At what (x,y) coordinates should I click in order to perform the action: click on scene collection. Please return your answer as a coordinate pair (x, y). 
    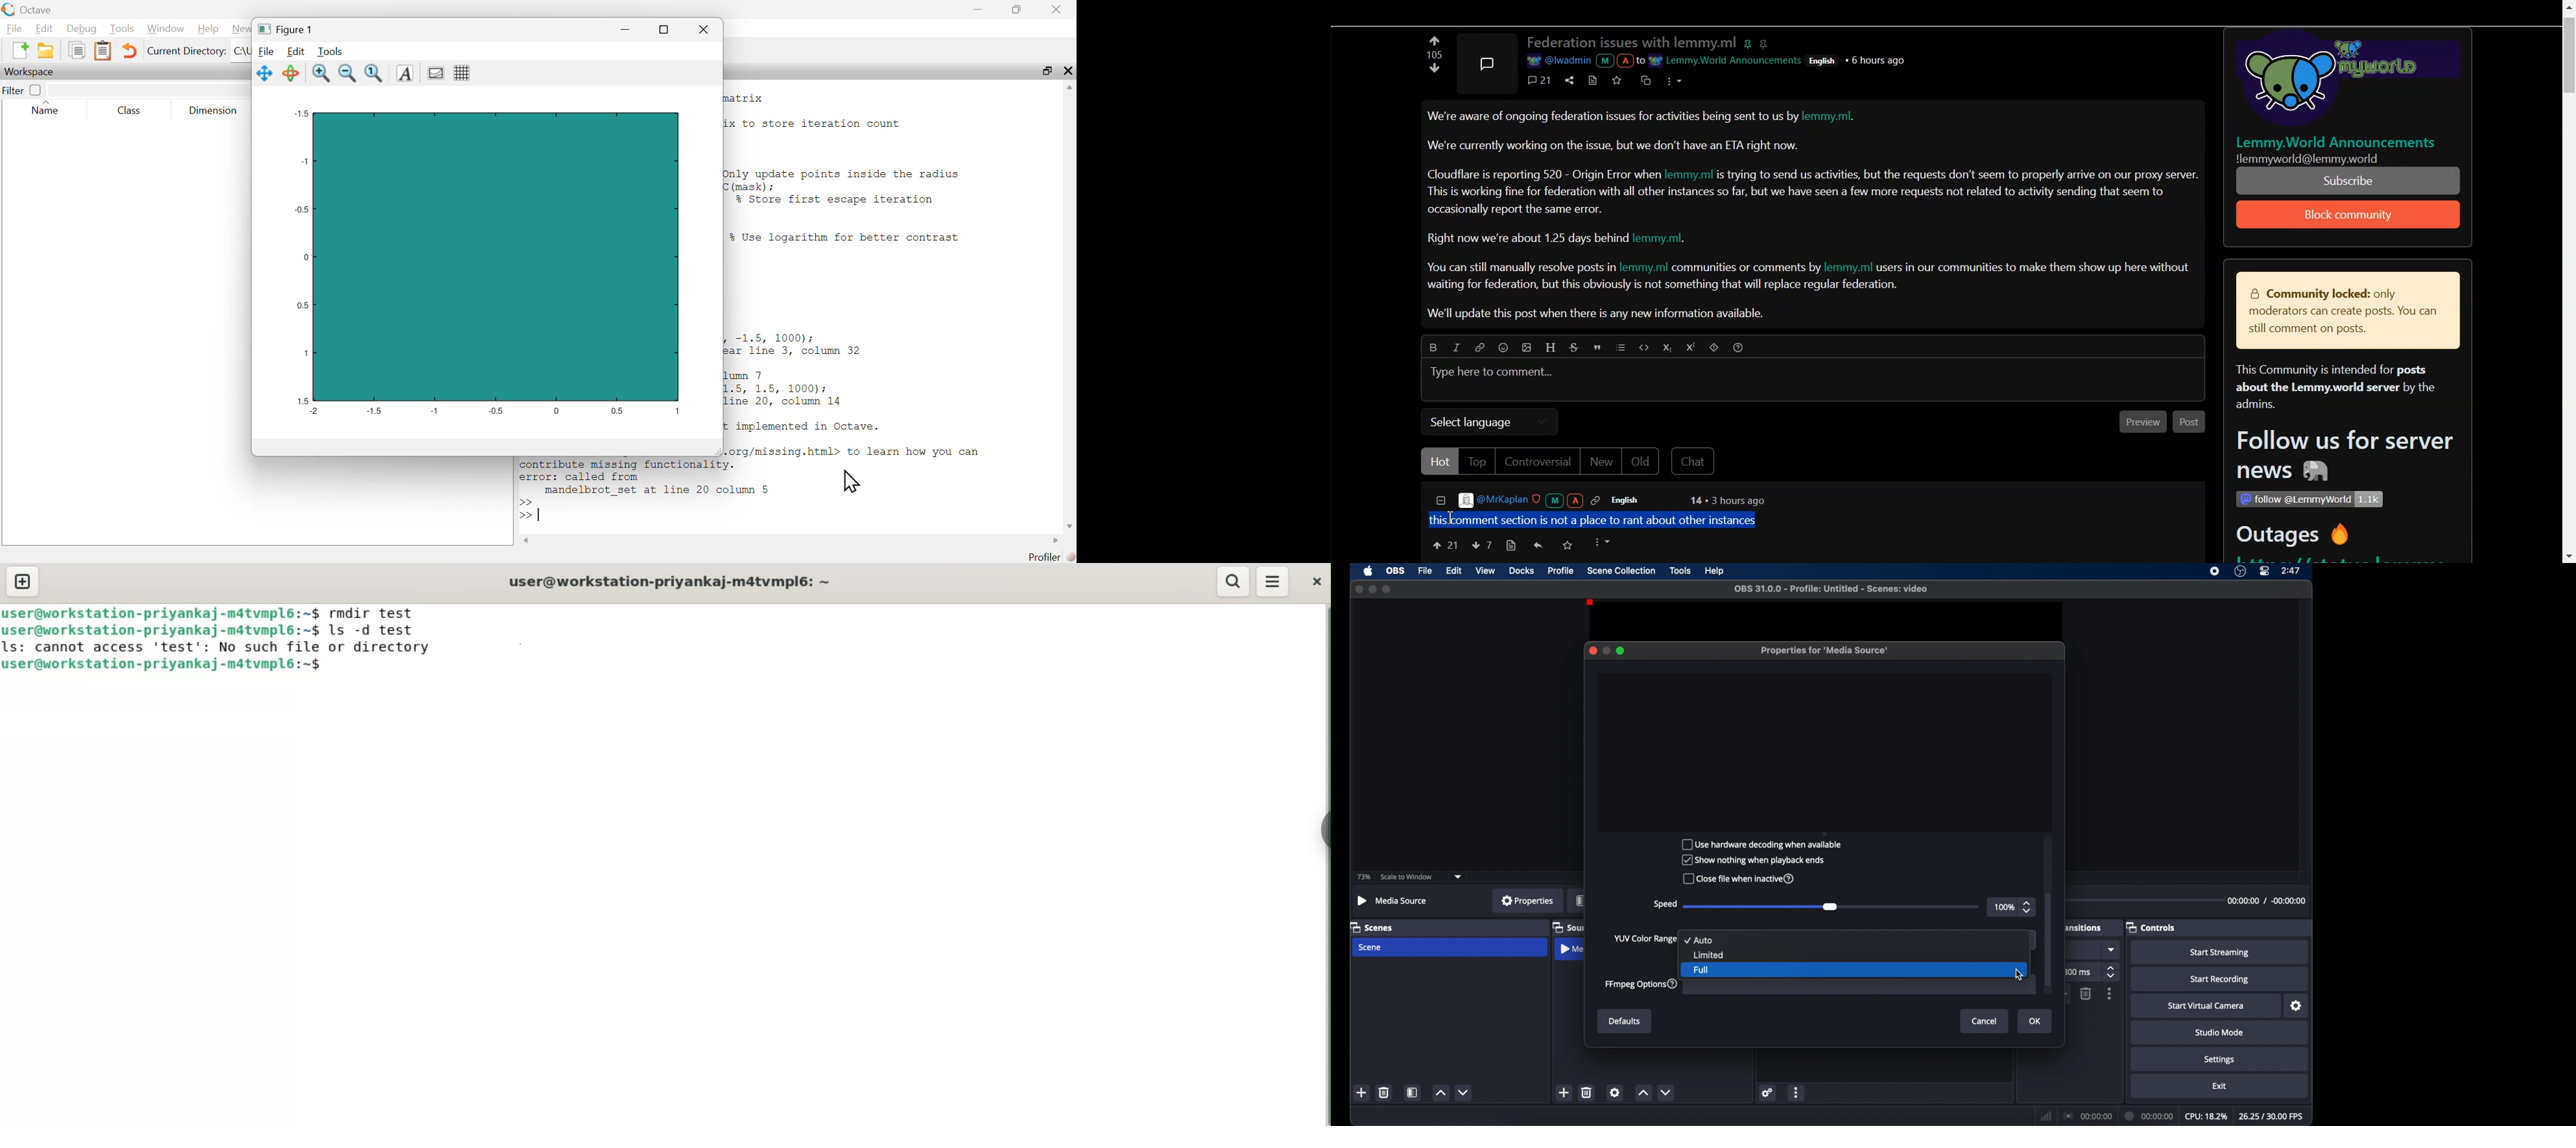
    Looking at the image, I should click on (1622, 571).